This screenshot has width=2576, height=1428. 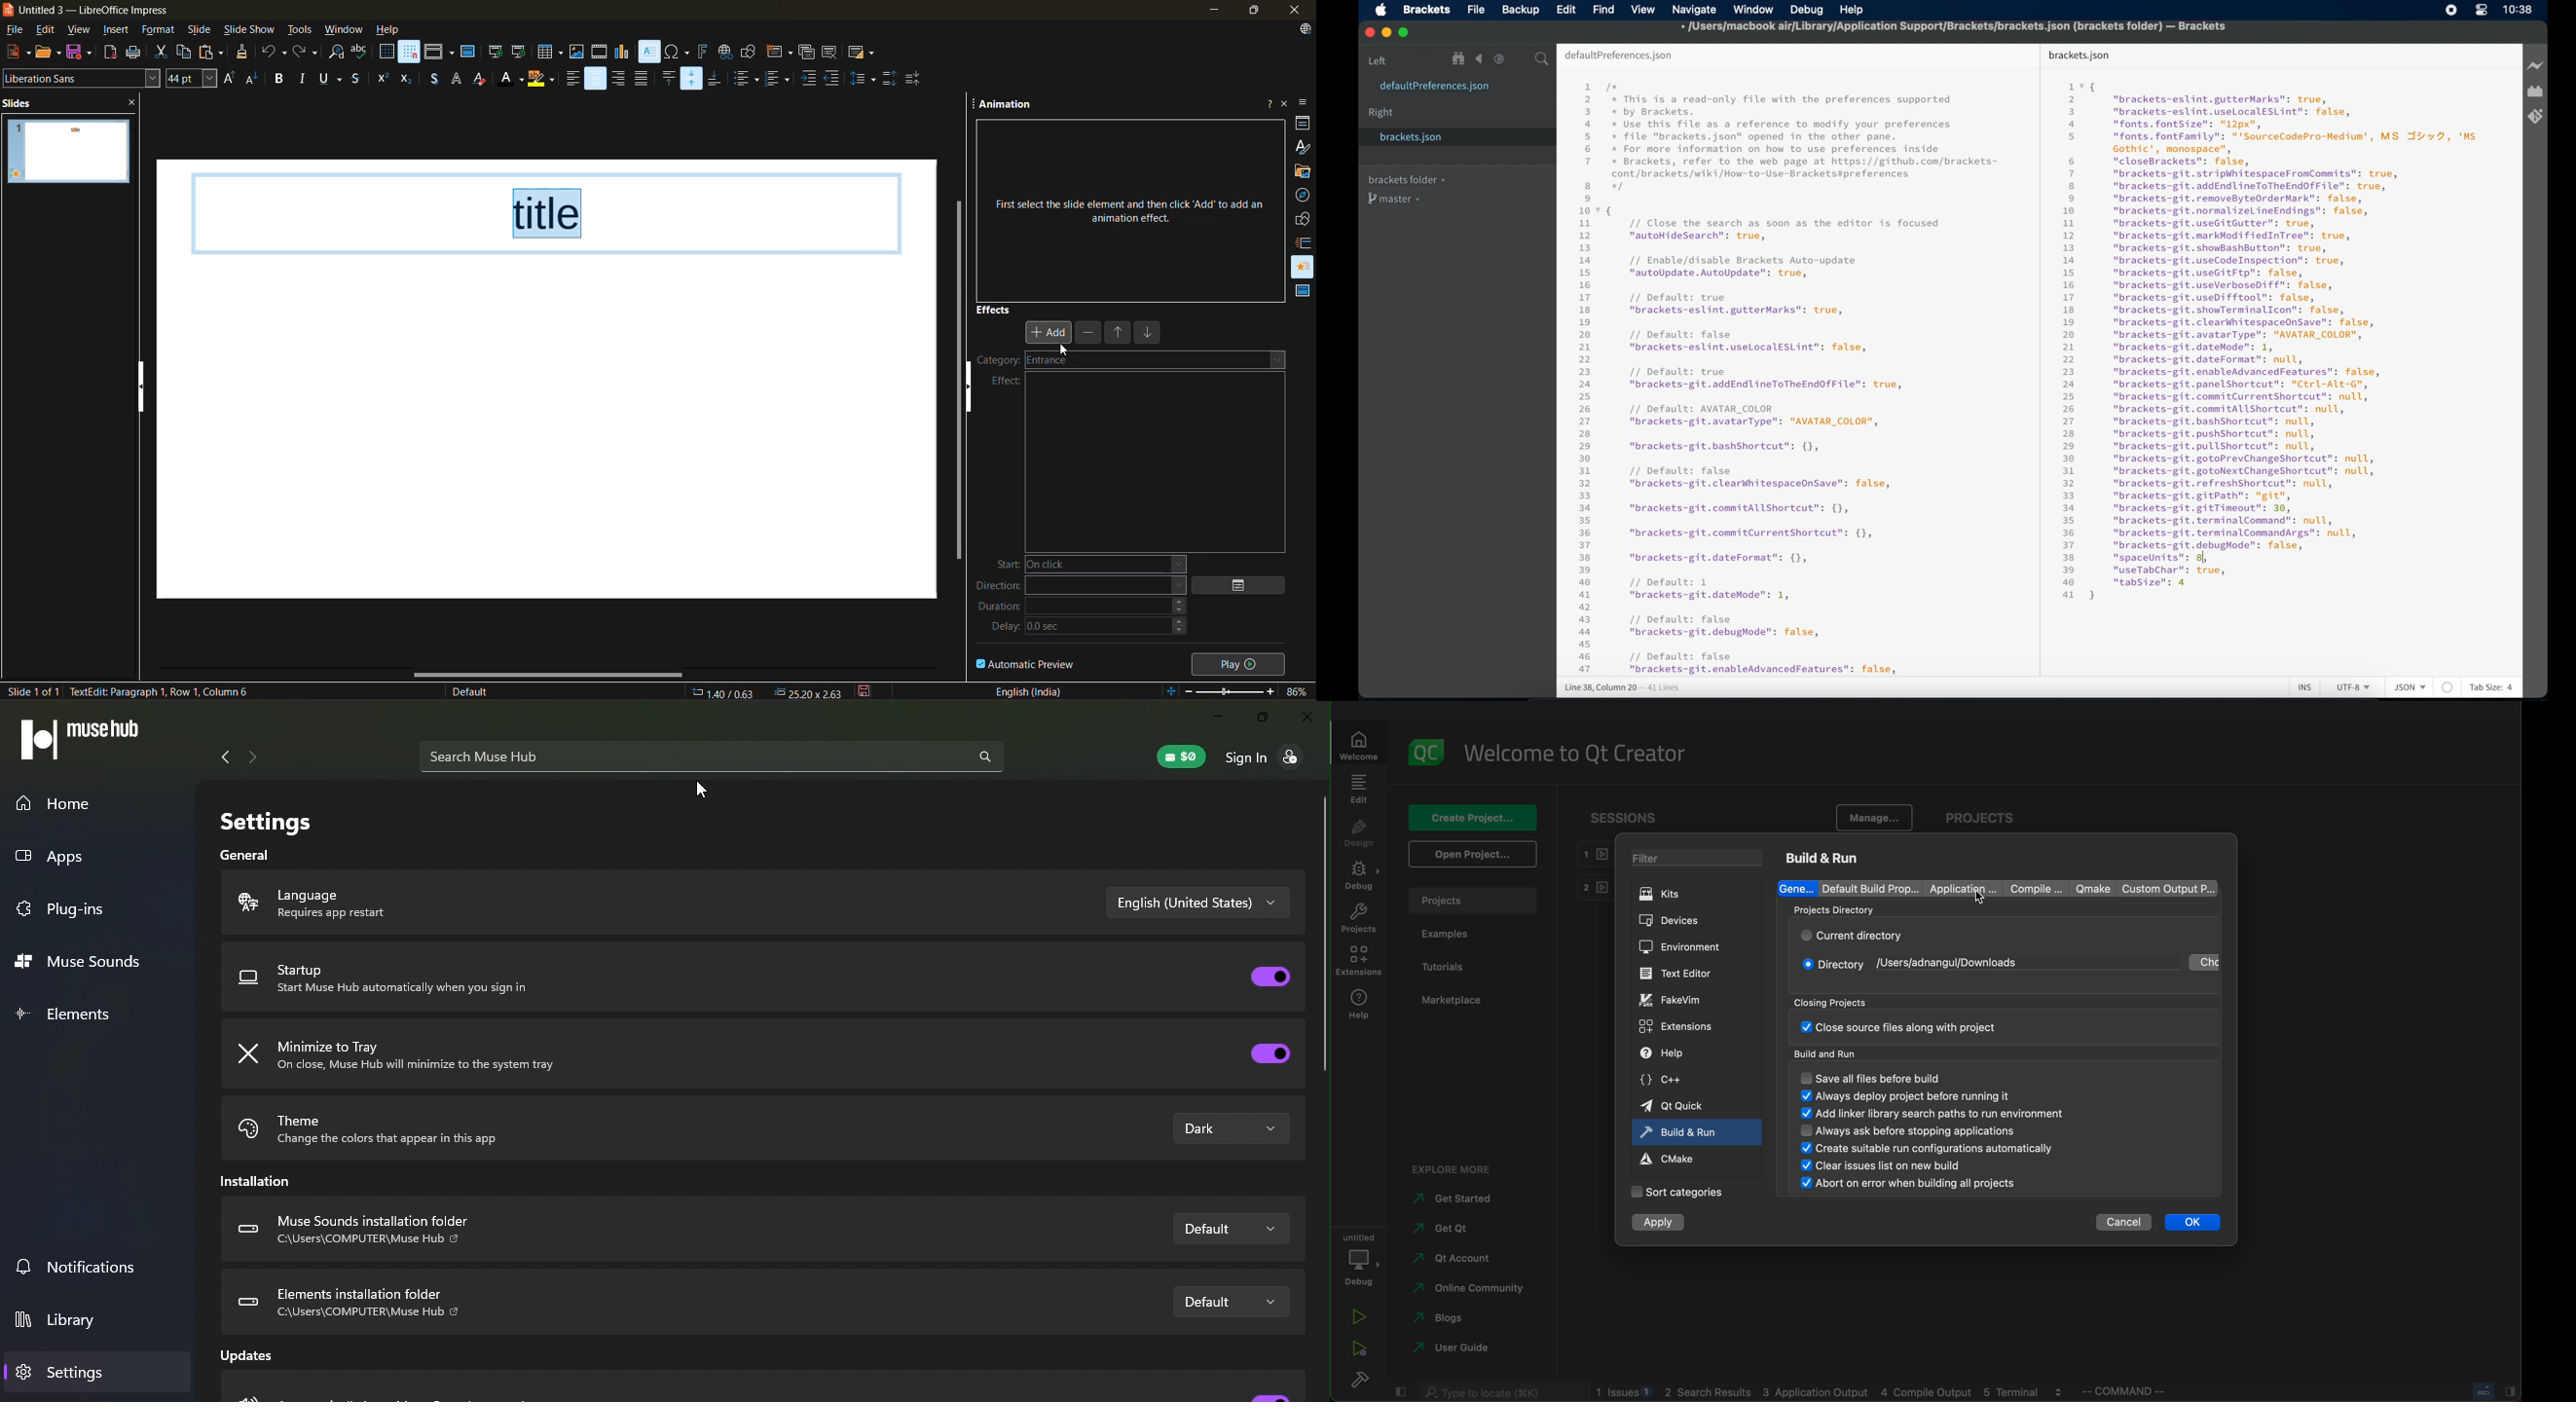 What do you see at coordinates (1091, 630) in the screenshot?
I see `delay` at bounding box center [1091, 630].